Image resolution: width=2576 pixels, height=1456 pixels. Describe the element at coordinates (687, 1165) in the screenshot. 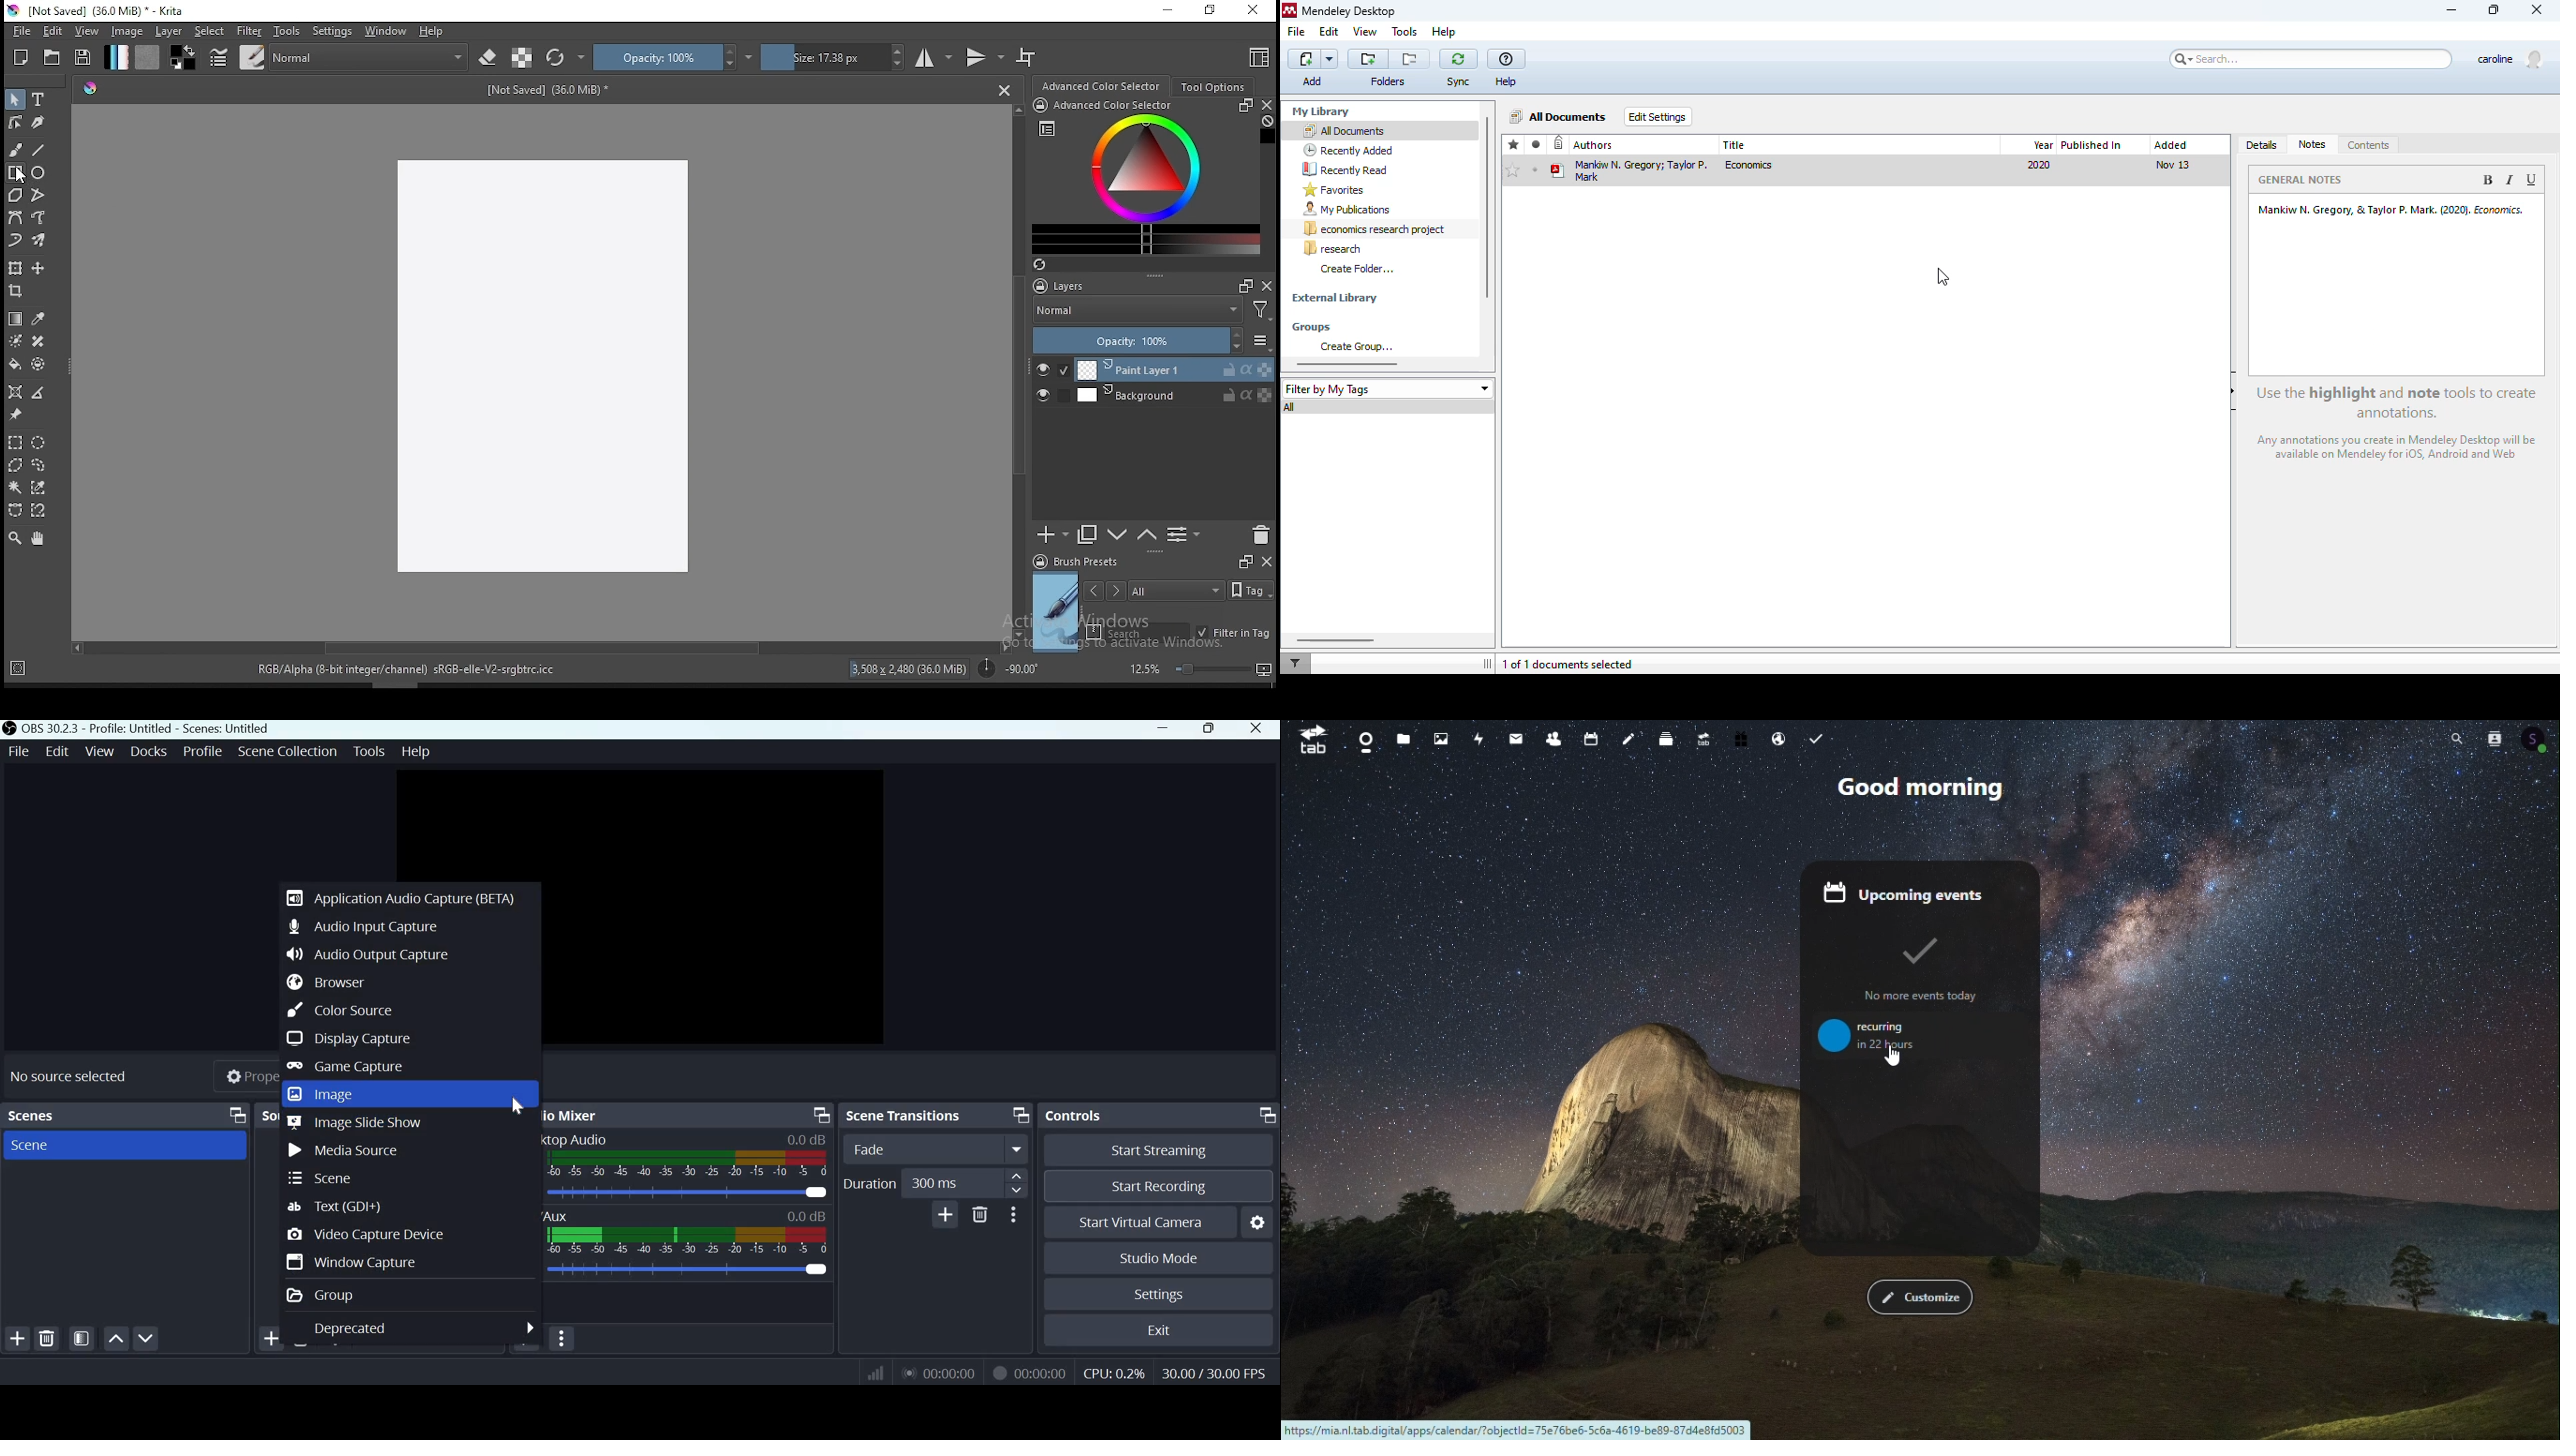

I see `Volume meter` at that location.